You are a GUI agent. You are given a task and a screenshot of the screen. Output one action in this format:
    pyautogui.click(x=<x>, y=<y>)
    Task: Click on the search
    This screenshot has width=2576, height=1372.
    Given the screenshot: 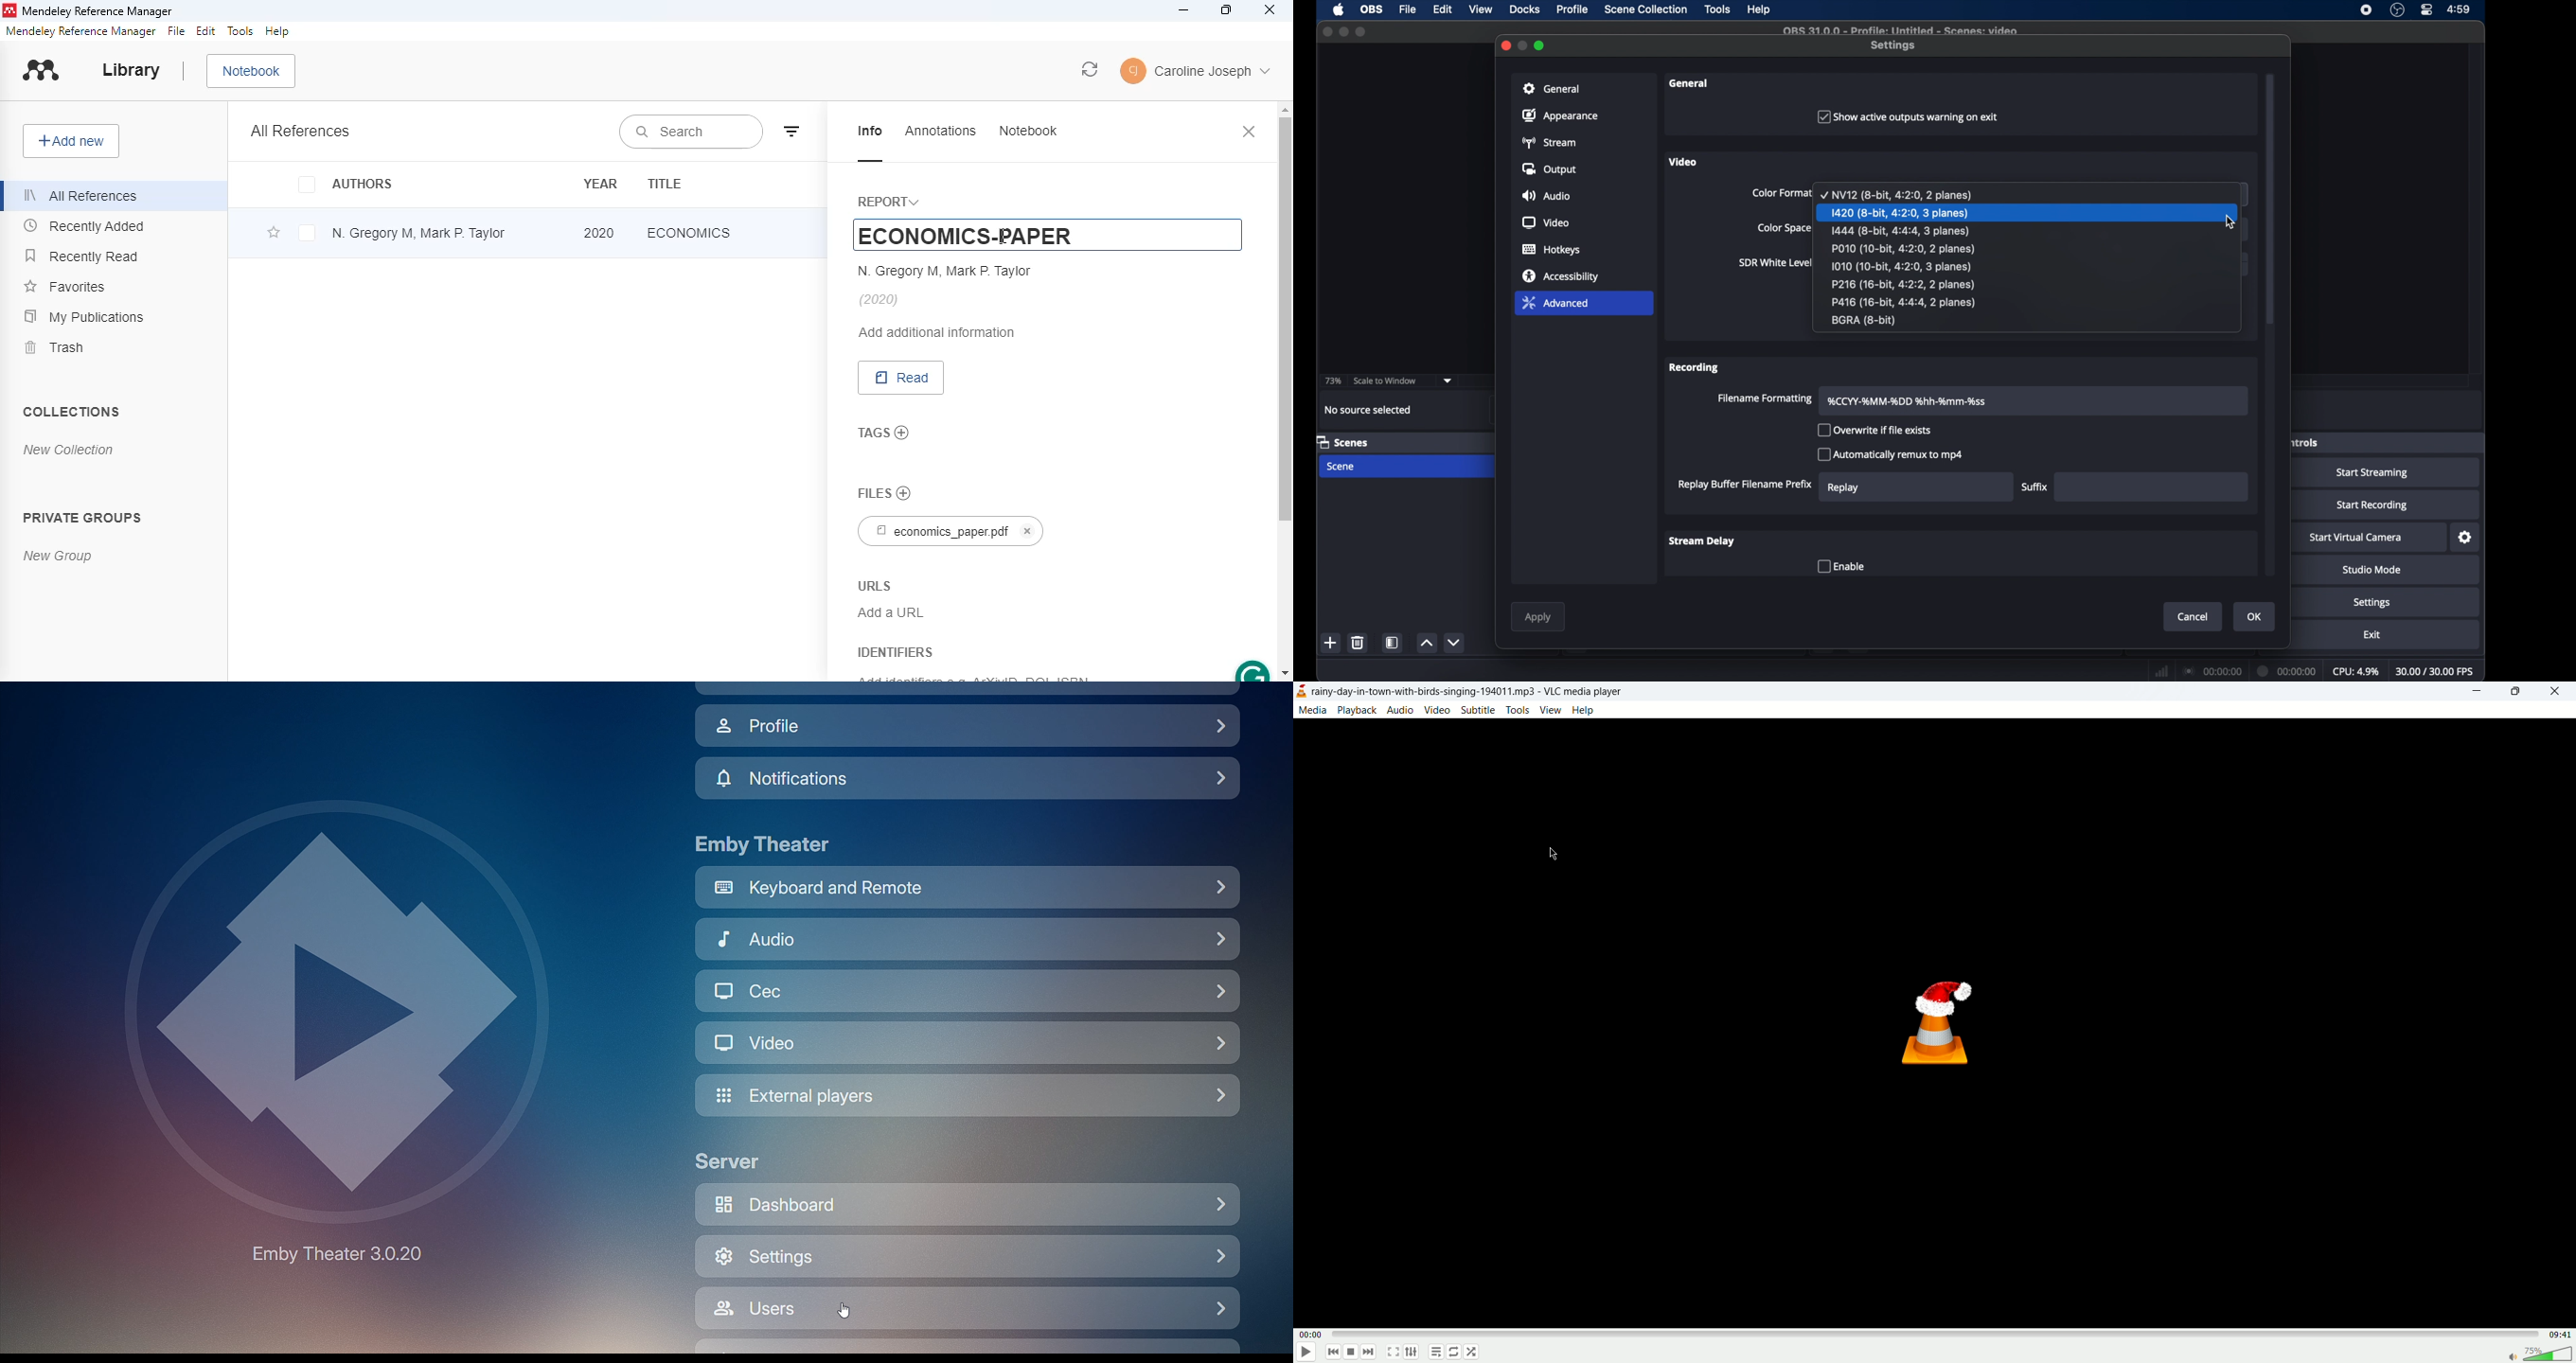 What is the action you would take?
    pyautogui.click(x=690, y=132)
    